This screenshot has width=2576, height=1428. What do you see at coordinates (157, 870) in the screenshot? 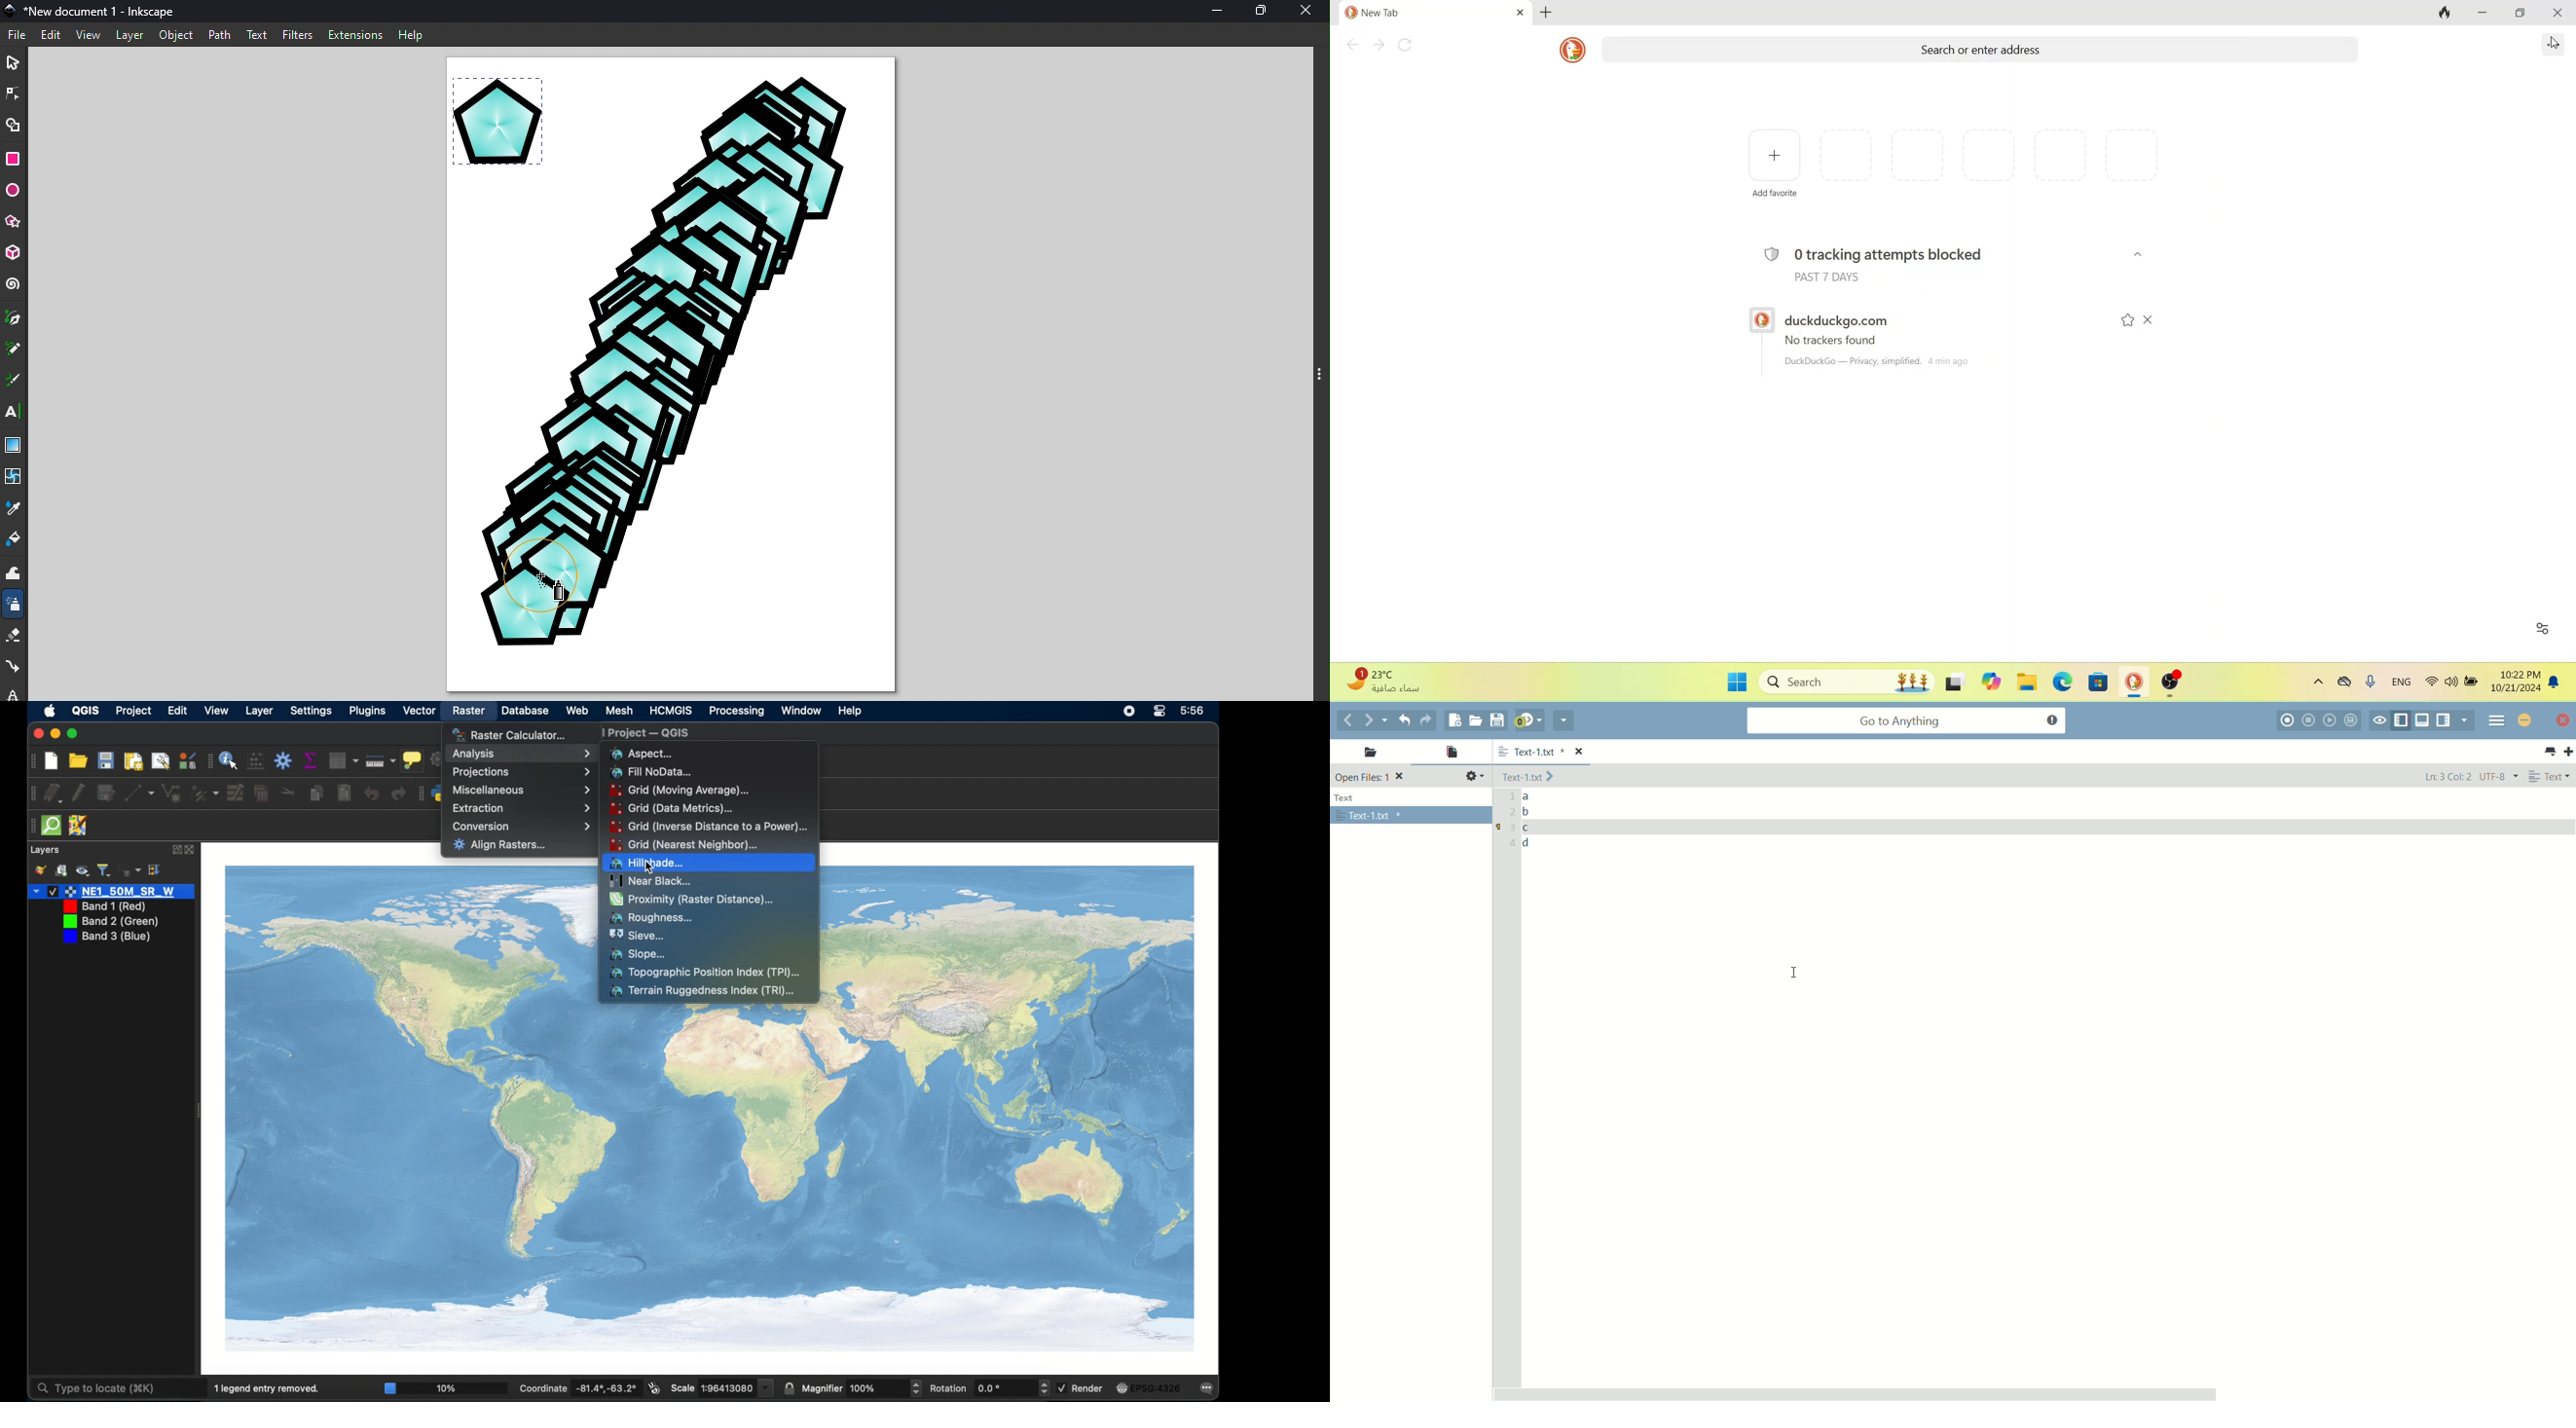
I see `expand` at bounding box center [157, 870].